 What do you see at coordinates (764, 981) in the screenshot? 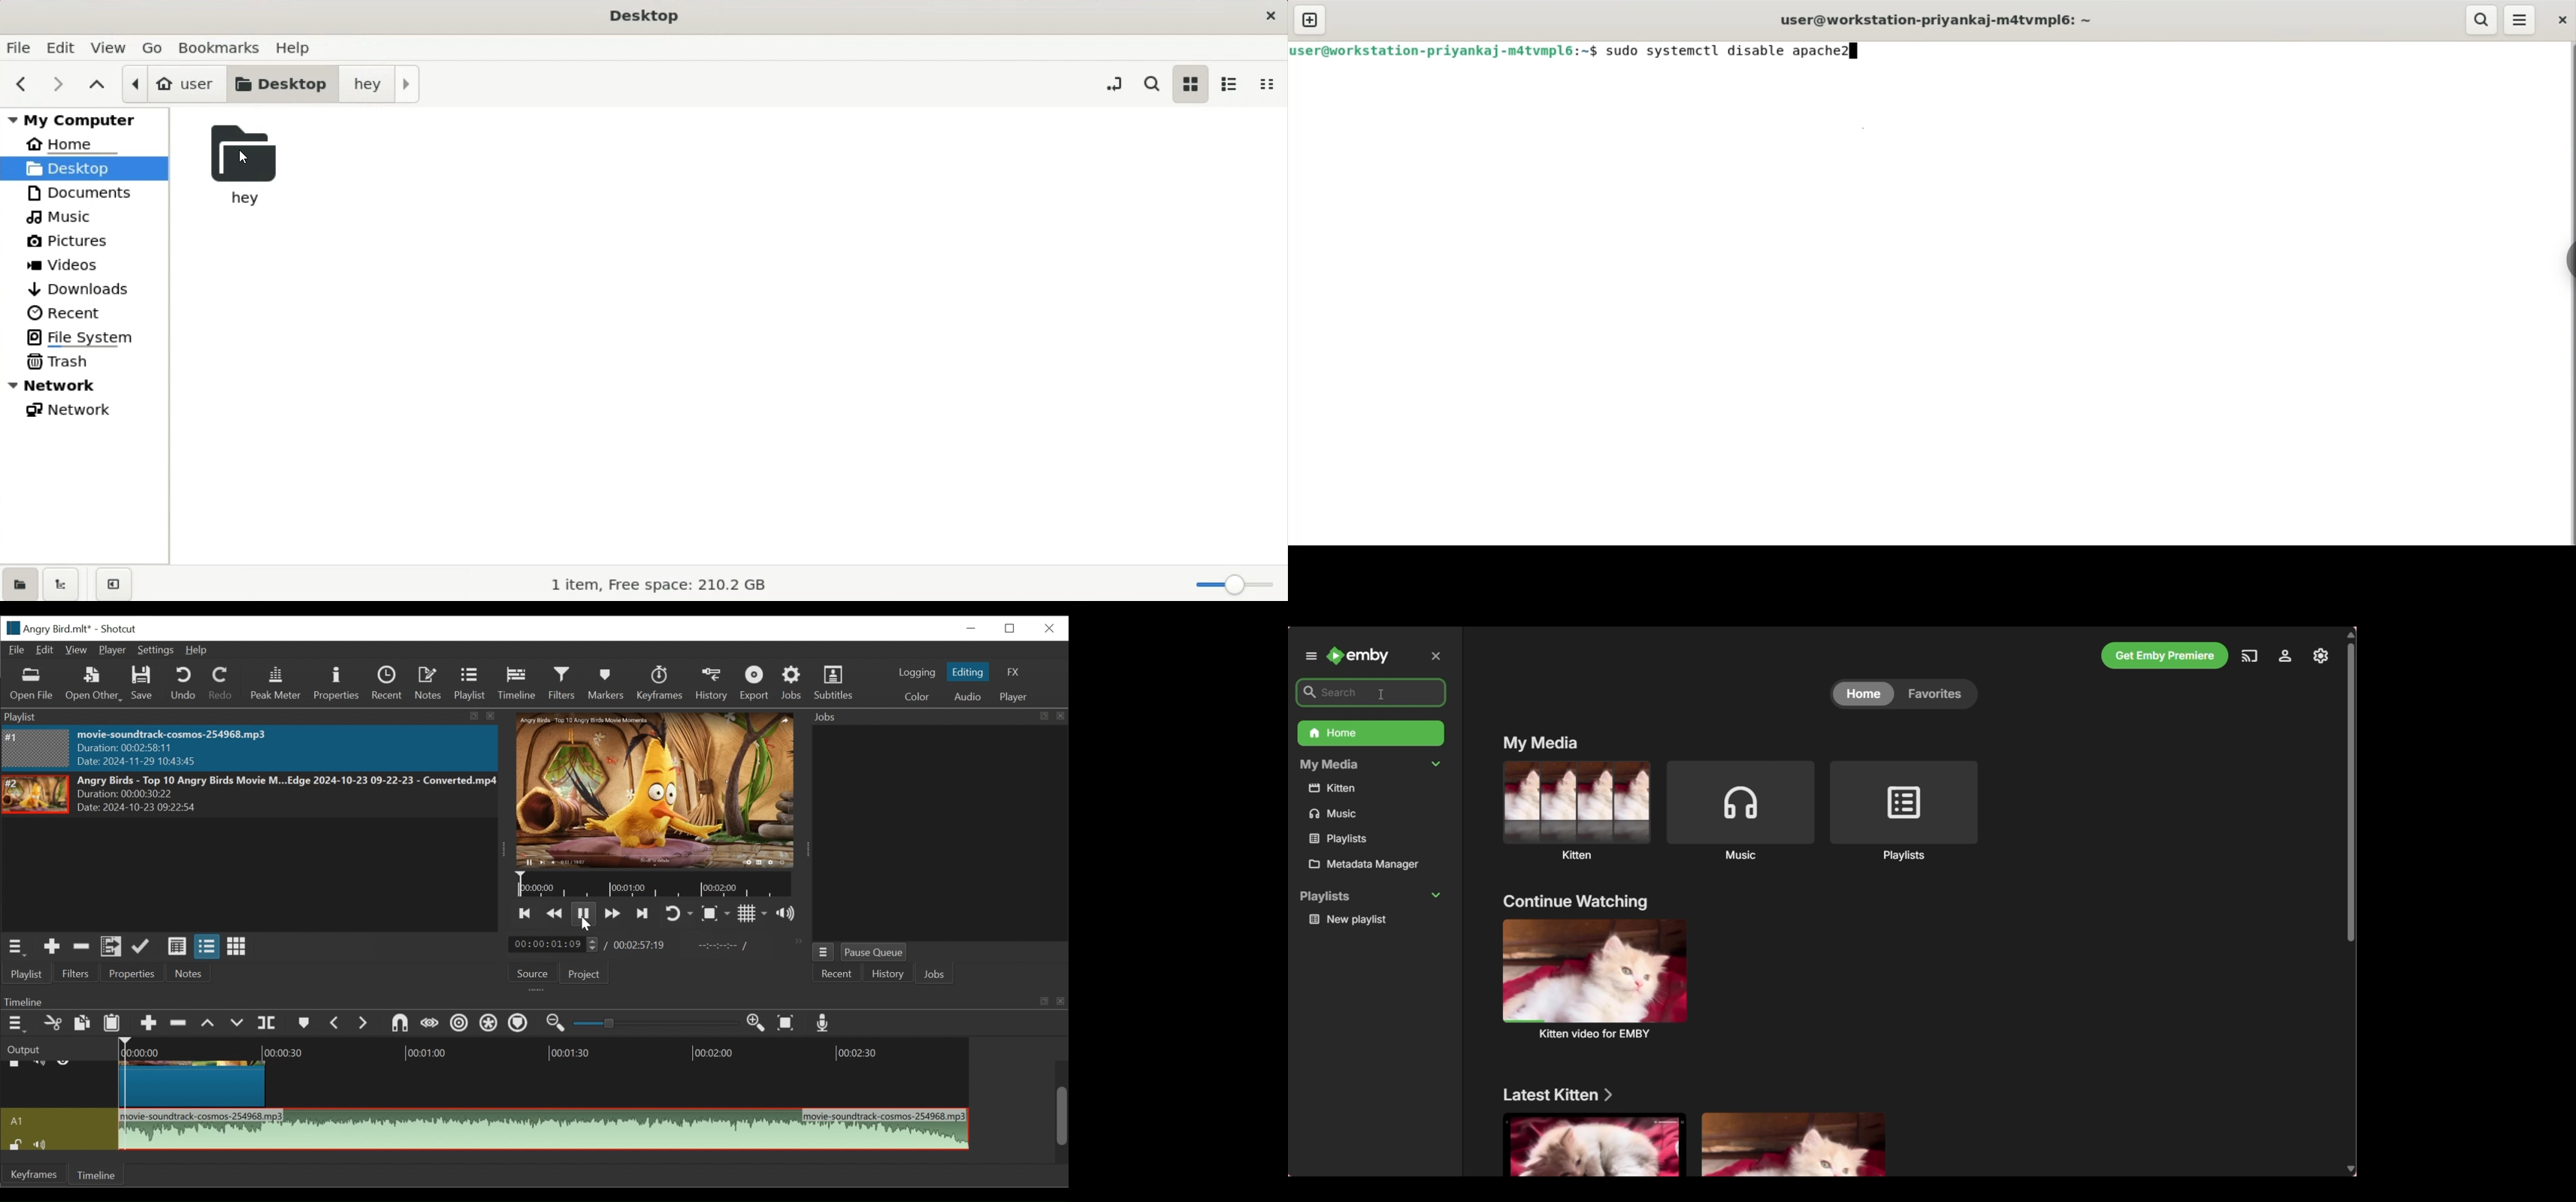
I see `` at bounding box center [764, 981].